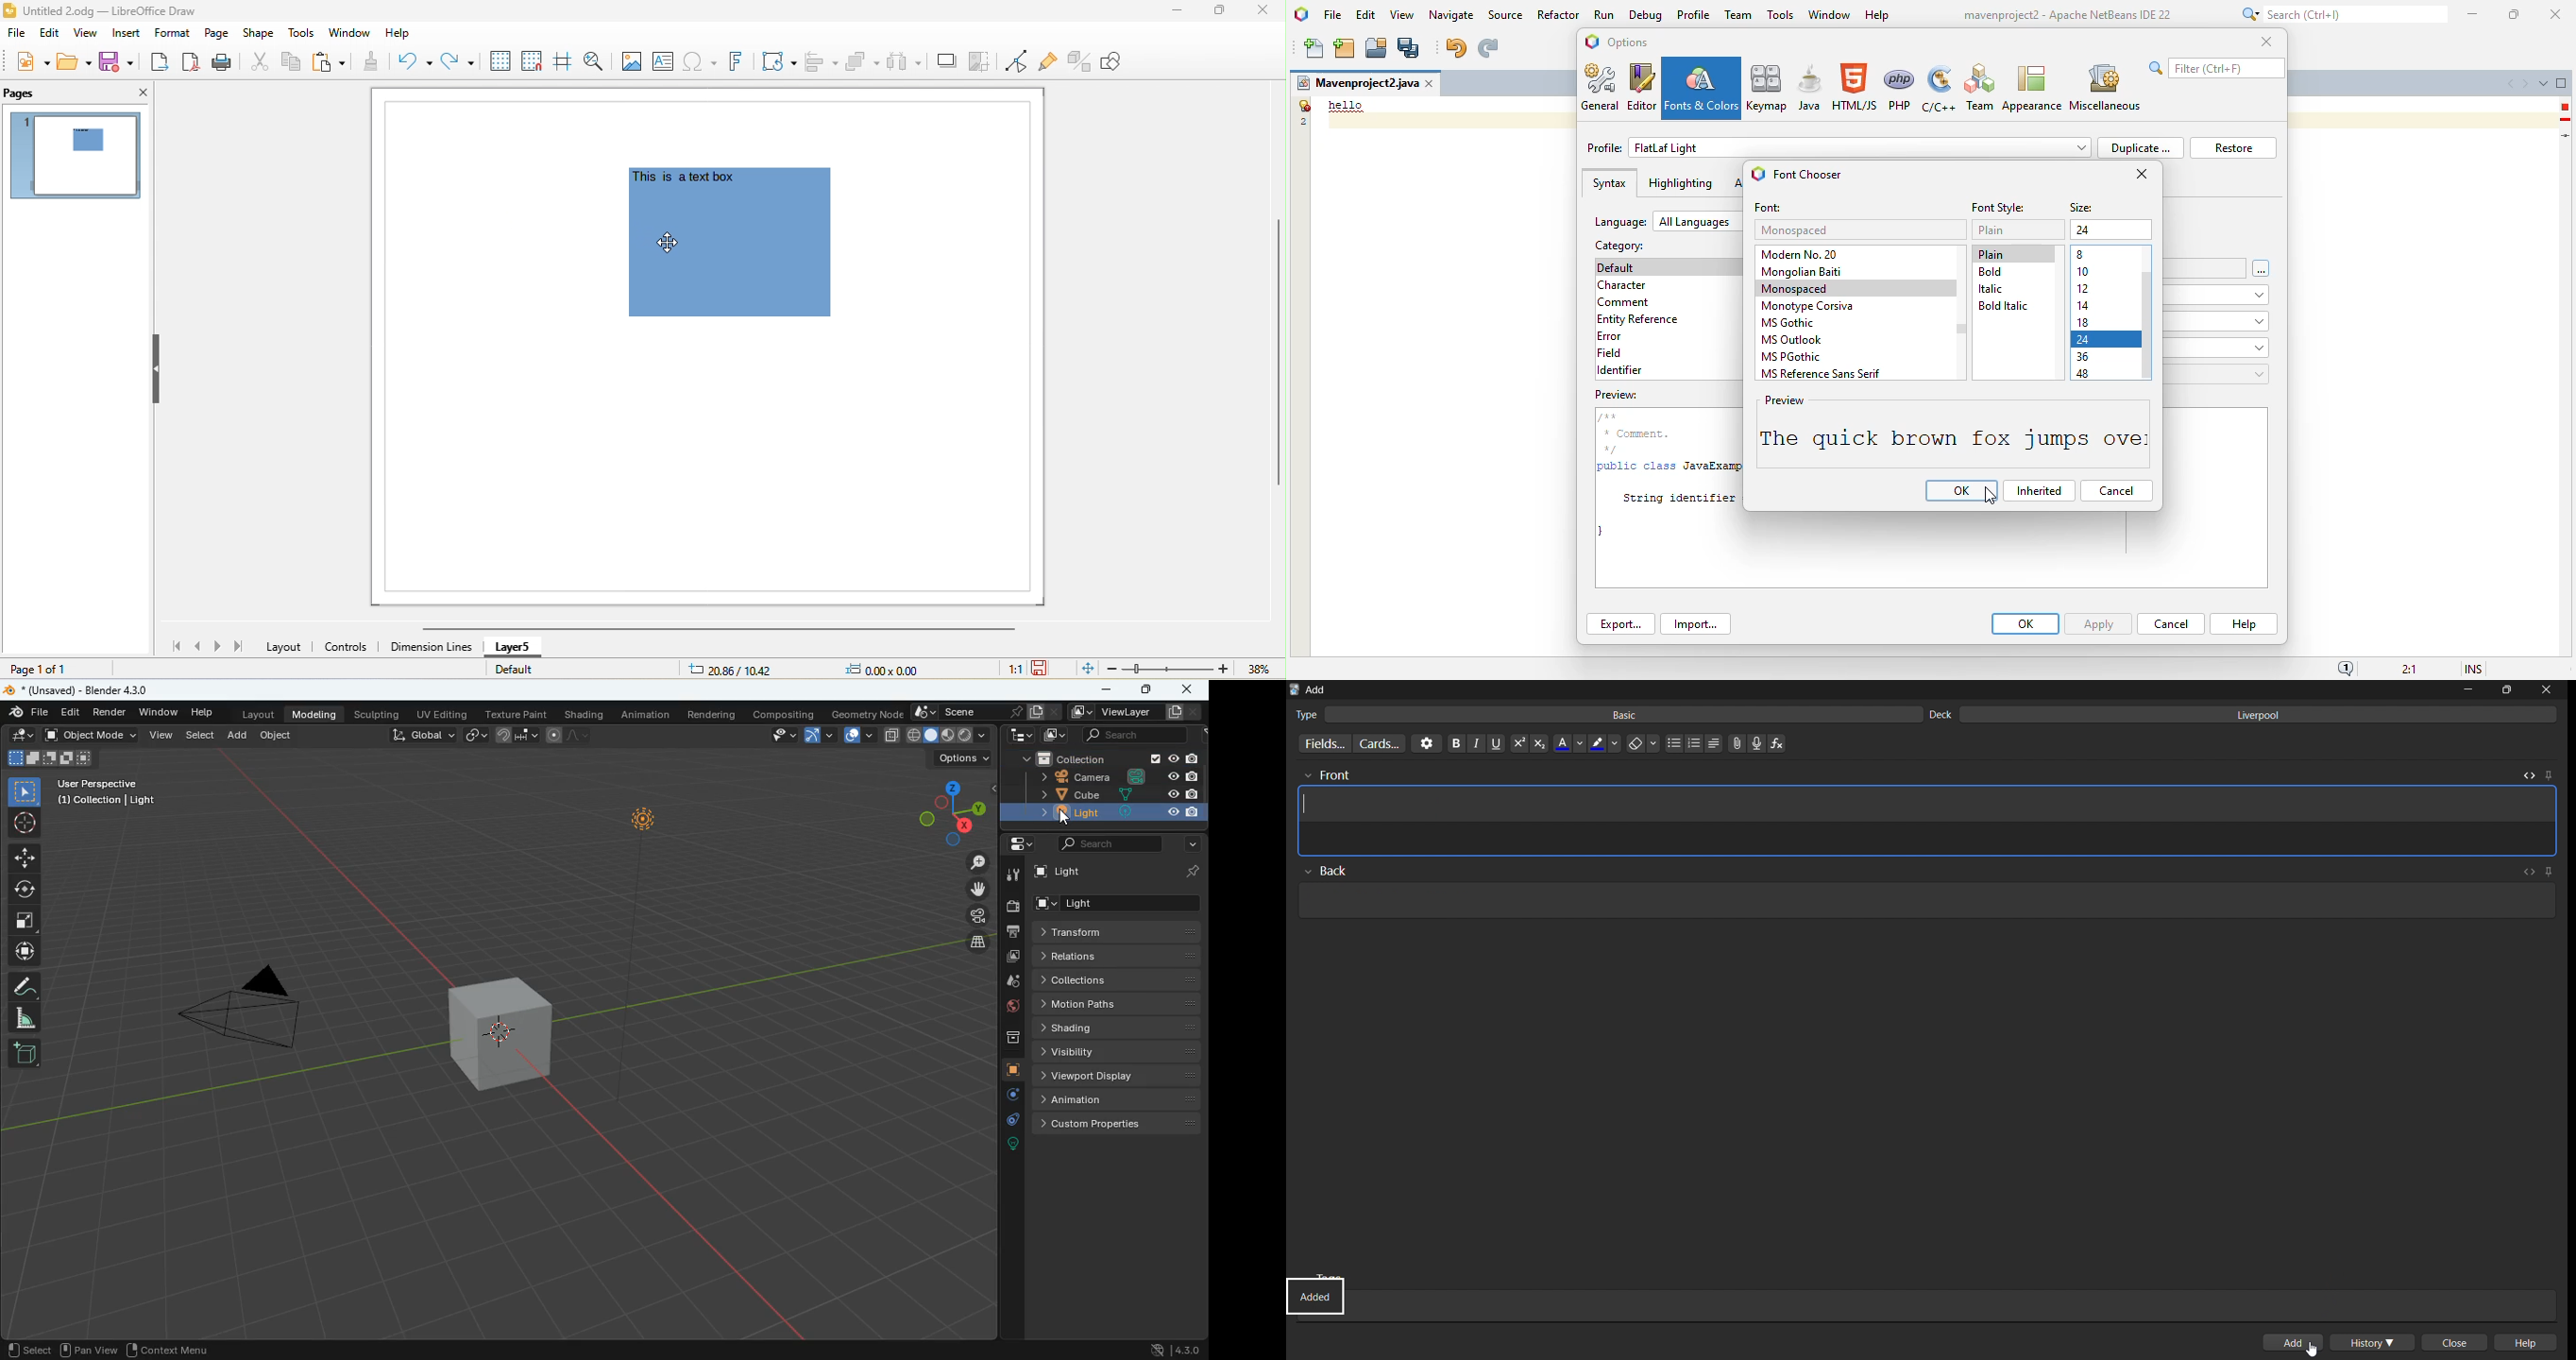 The height and width of the screenshot is (1372, 2576). I want to click on dimension lines, so click(431, 647).